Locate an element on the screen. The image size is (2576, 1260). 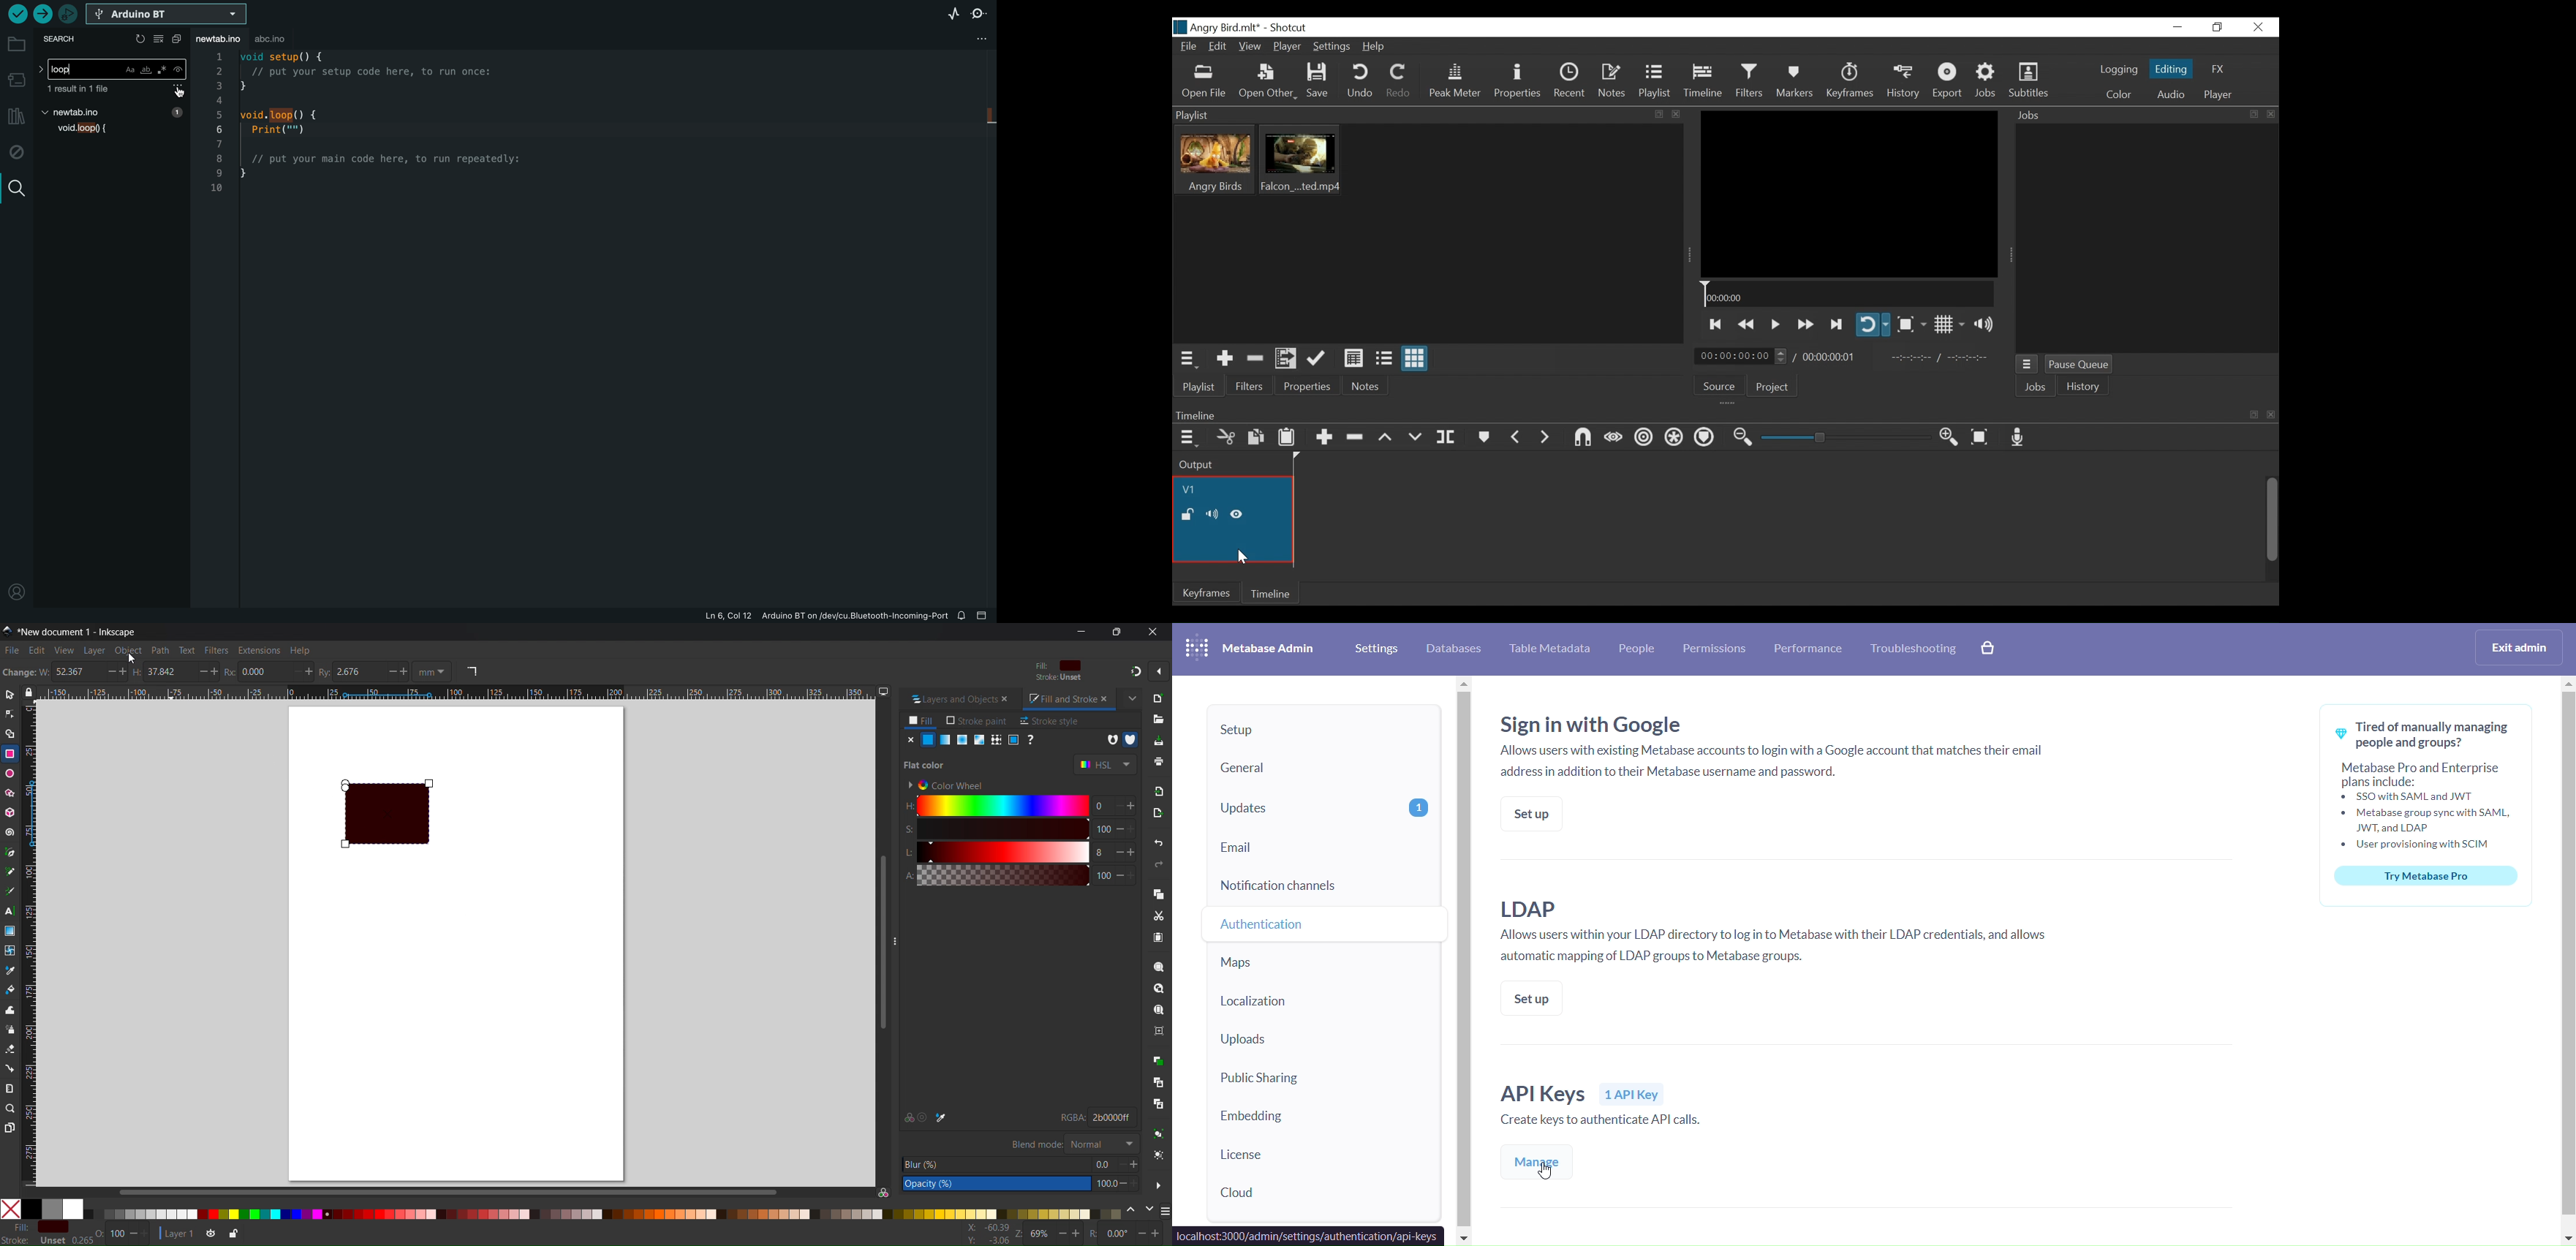
play backwards quickly is located at coordinates (1747, 324).